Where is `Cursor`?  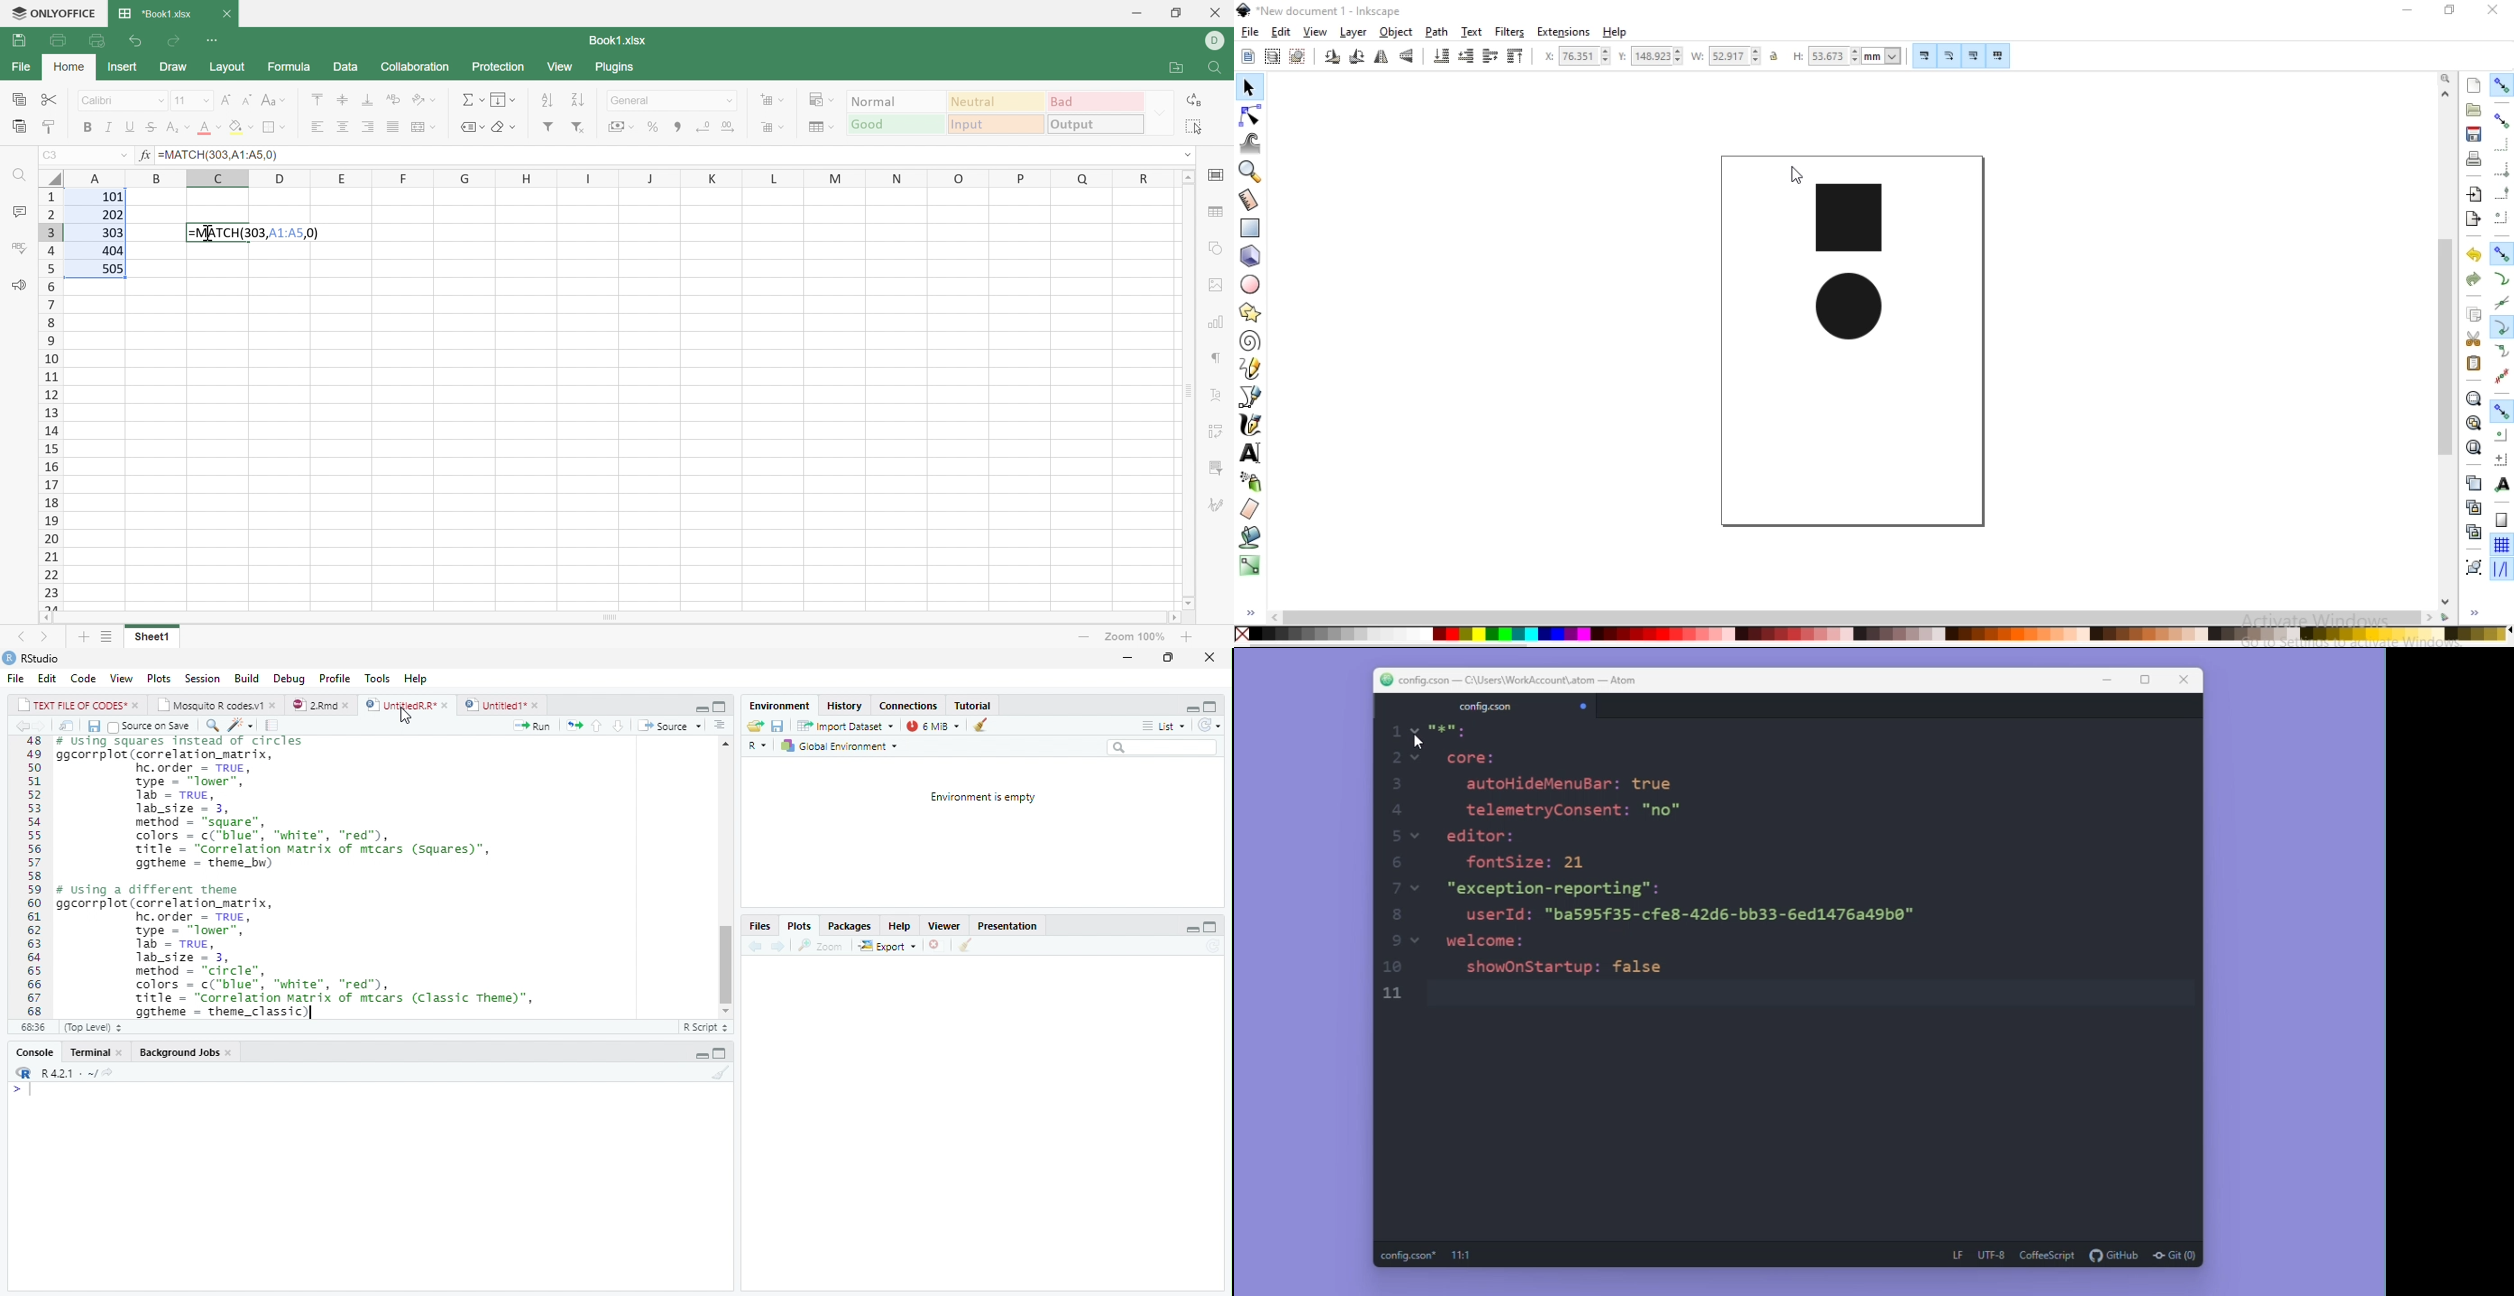
Cursor is located at coordinates (210, 232).